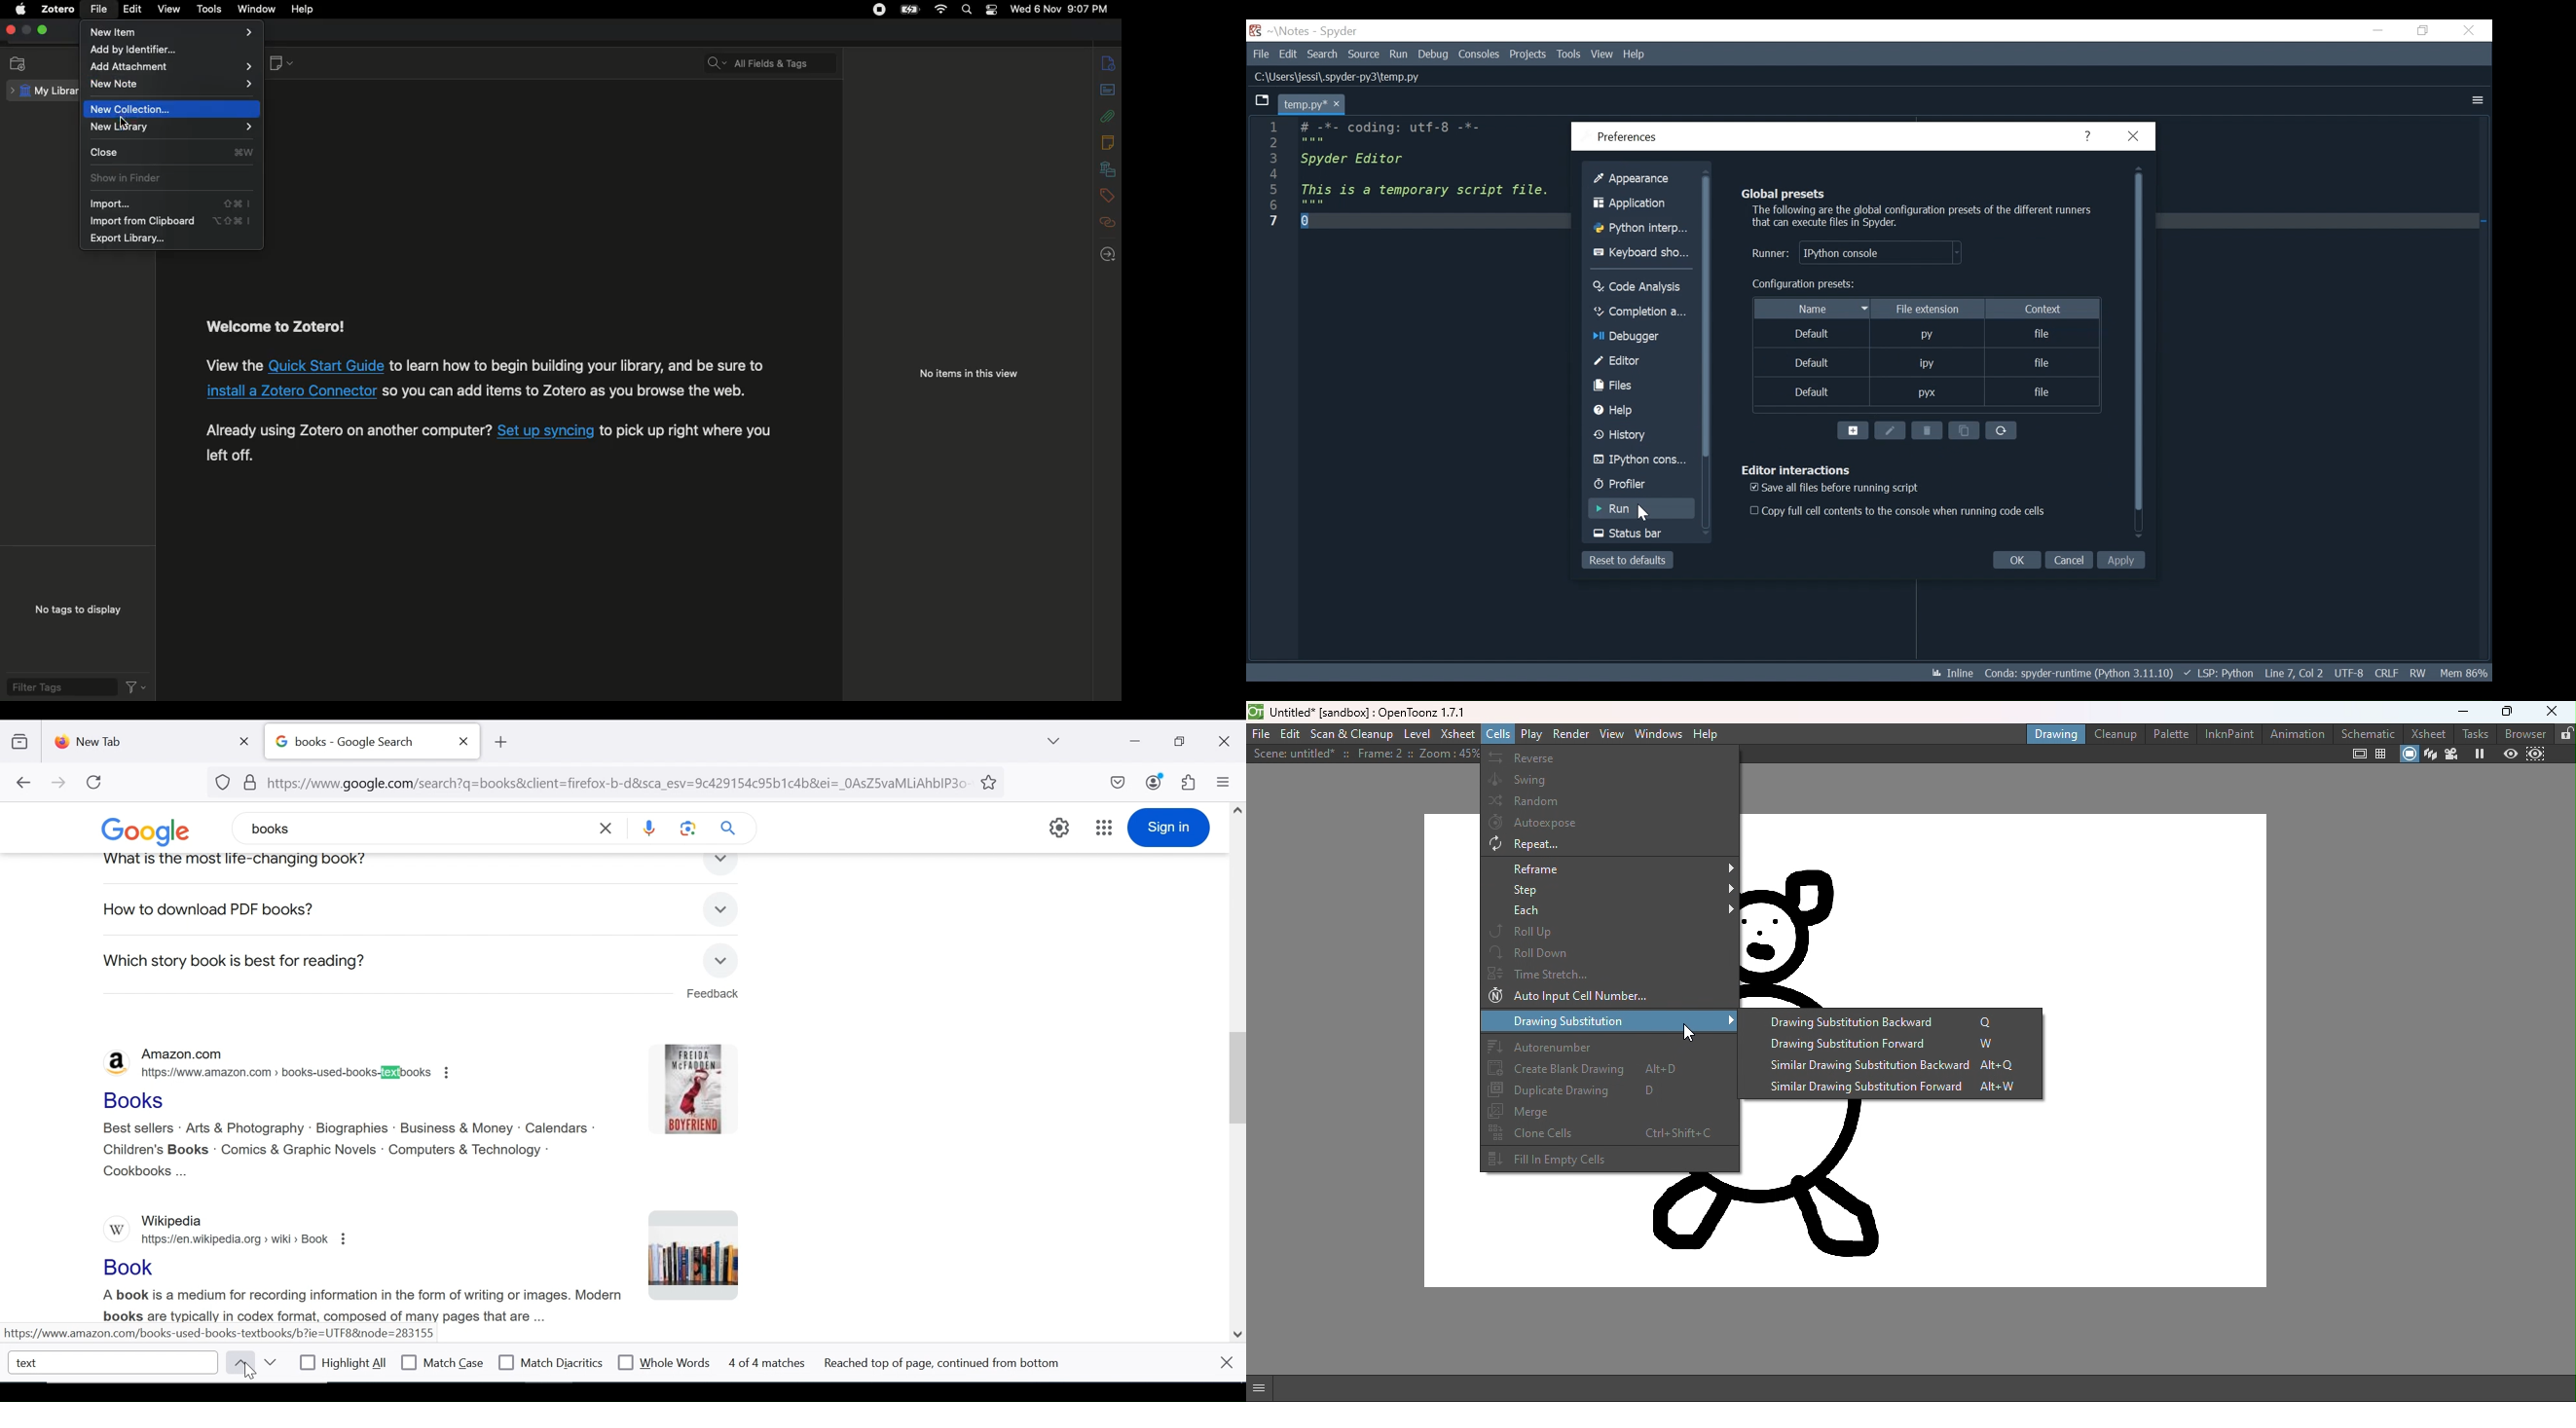  Describe the element at coordinates (125, 122) in the screenshot. I see `cursor` at that location.